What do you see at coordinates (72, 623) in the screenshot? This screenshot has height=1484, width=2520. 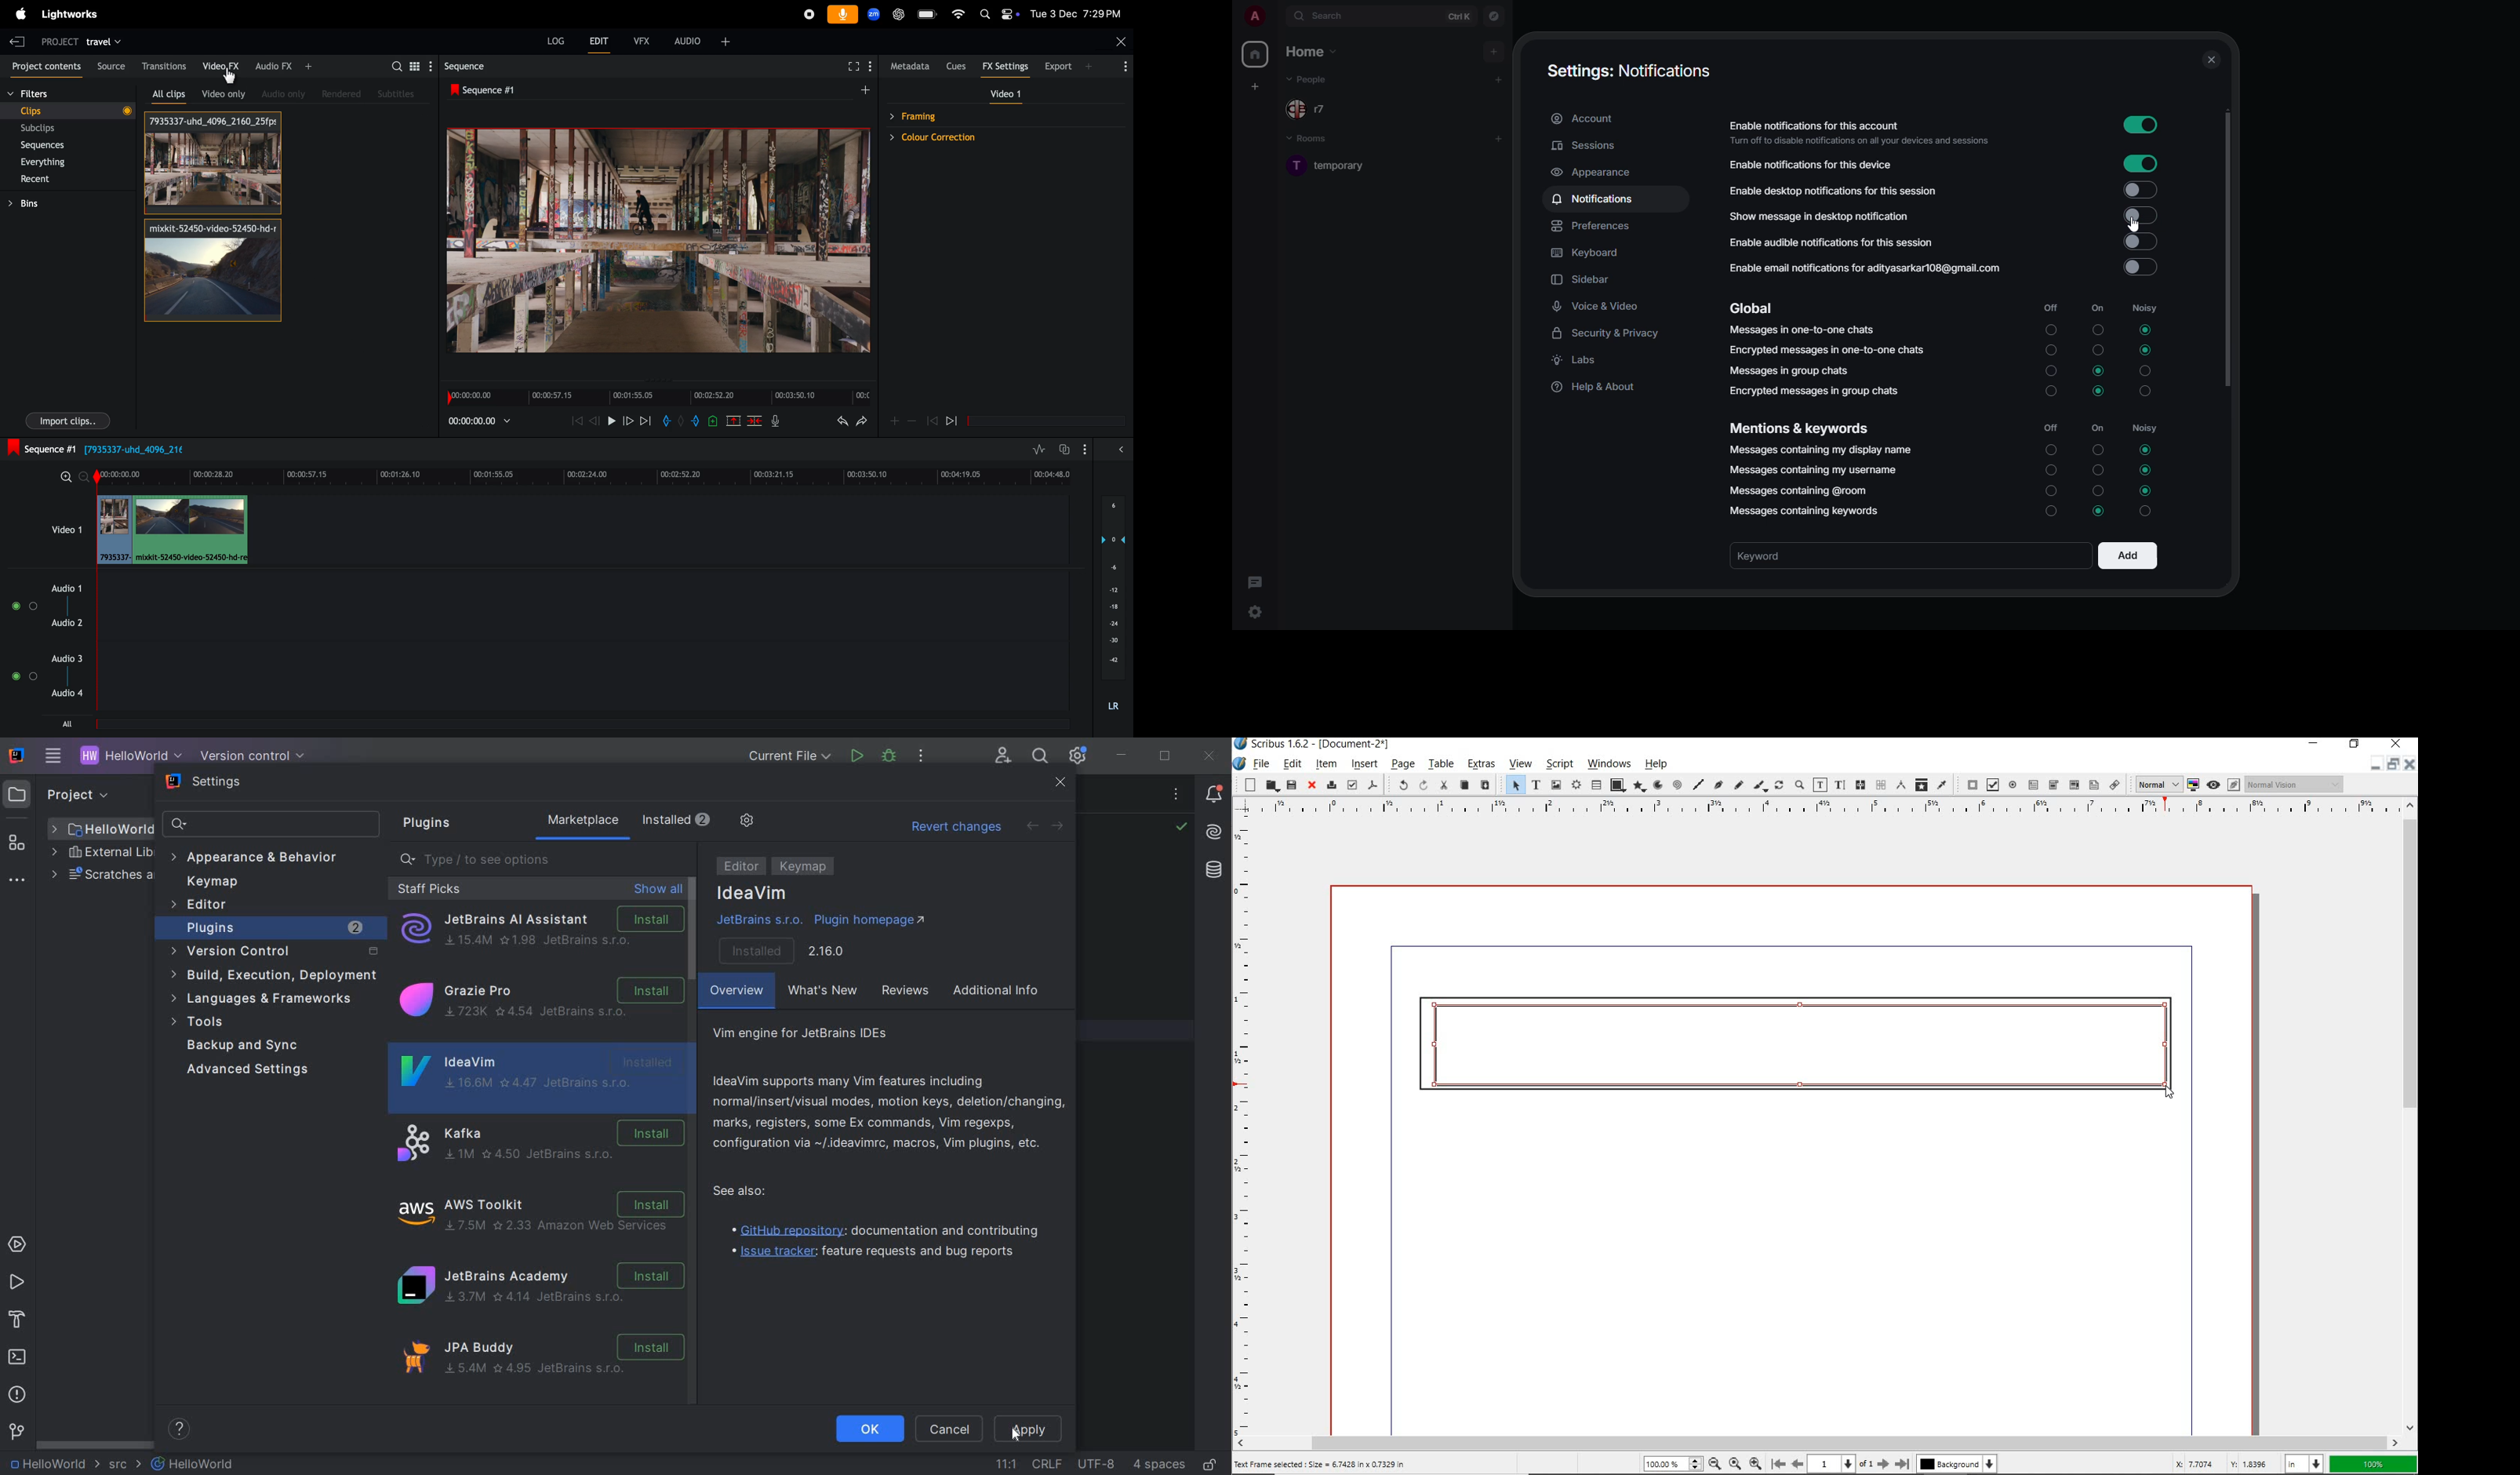 I see `audio 2` at bounding box center [72, 623].